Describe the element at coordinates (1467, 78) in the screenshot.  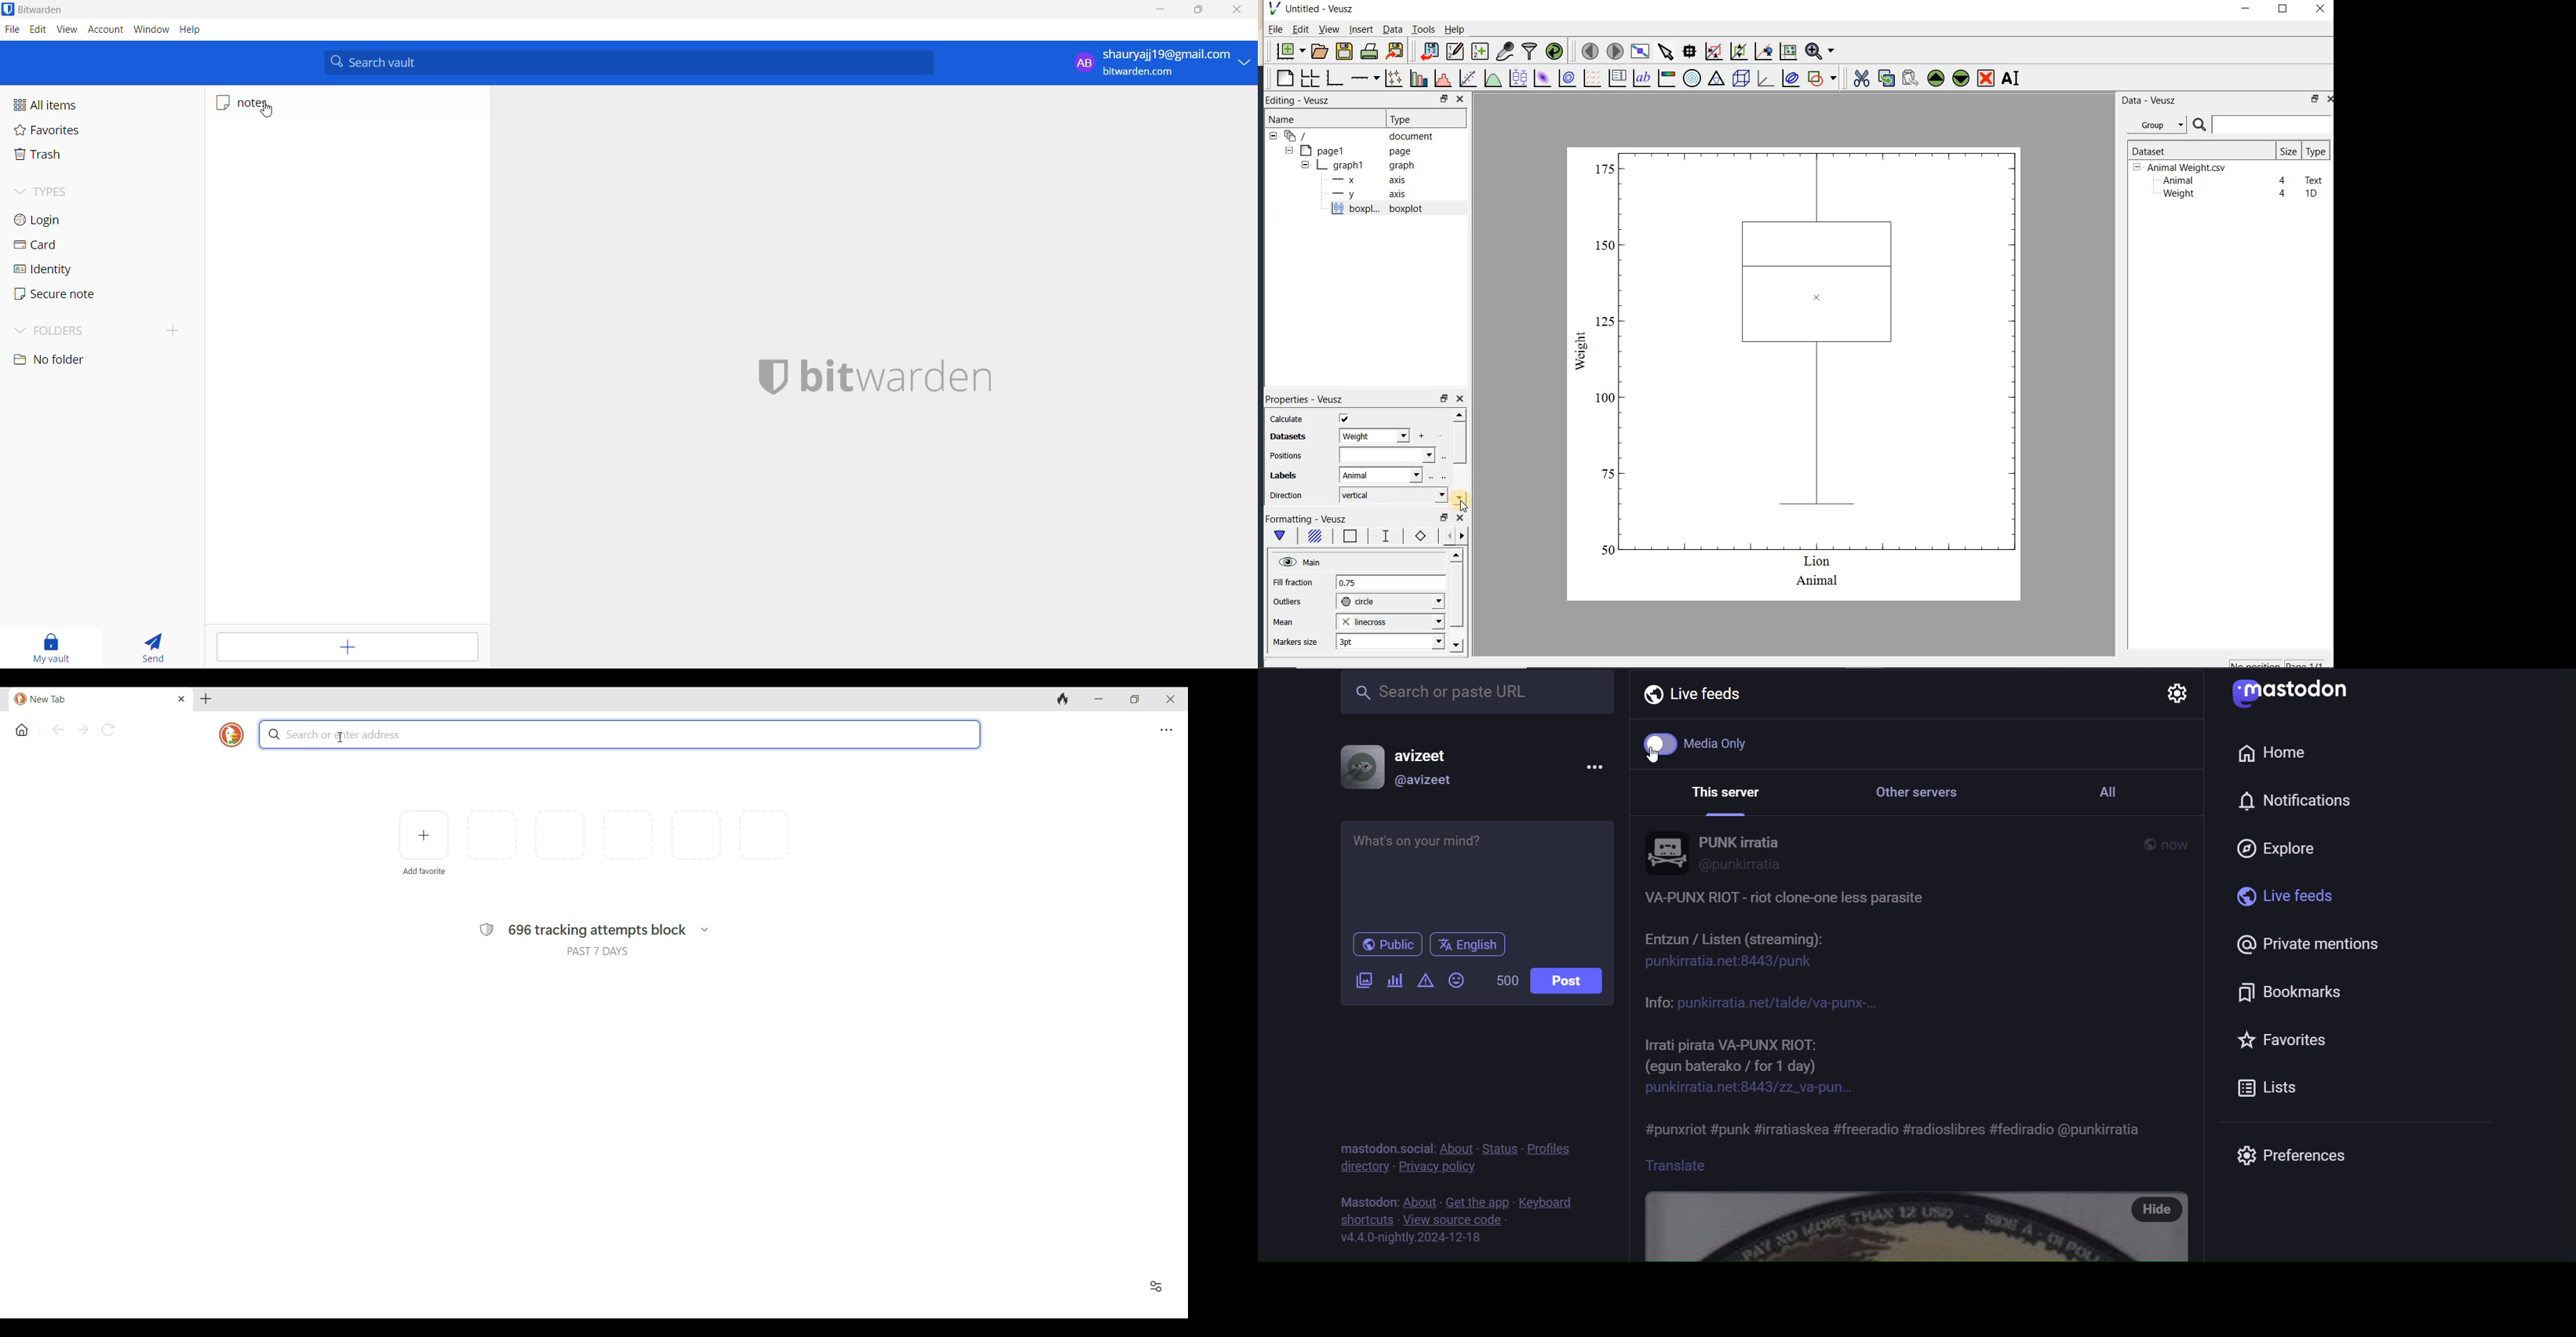
I see `fit a function to data` at that location.